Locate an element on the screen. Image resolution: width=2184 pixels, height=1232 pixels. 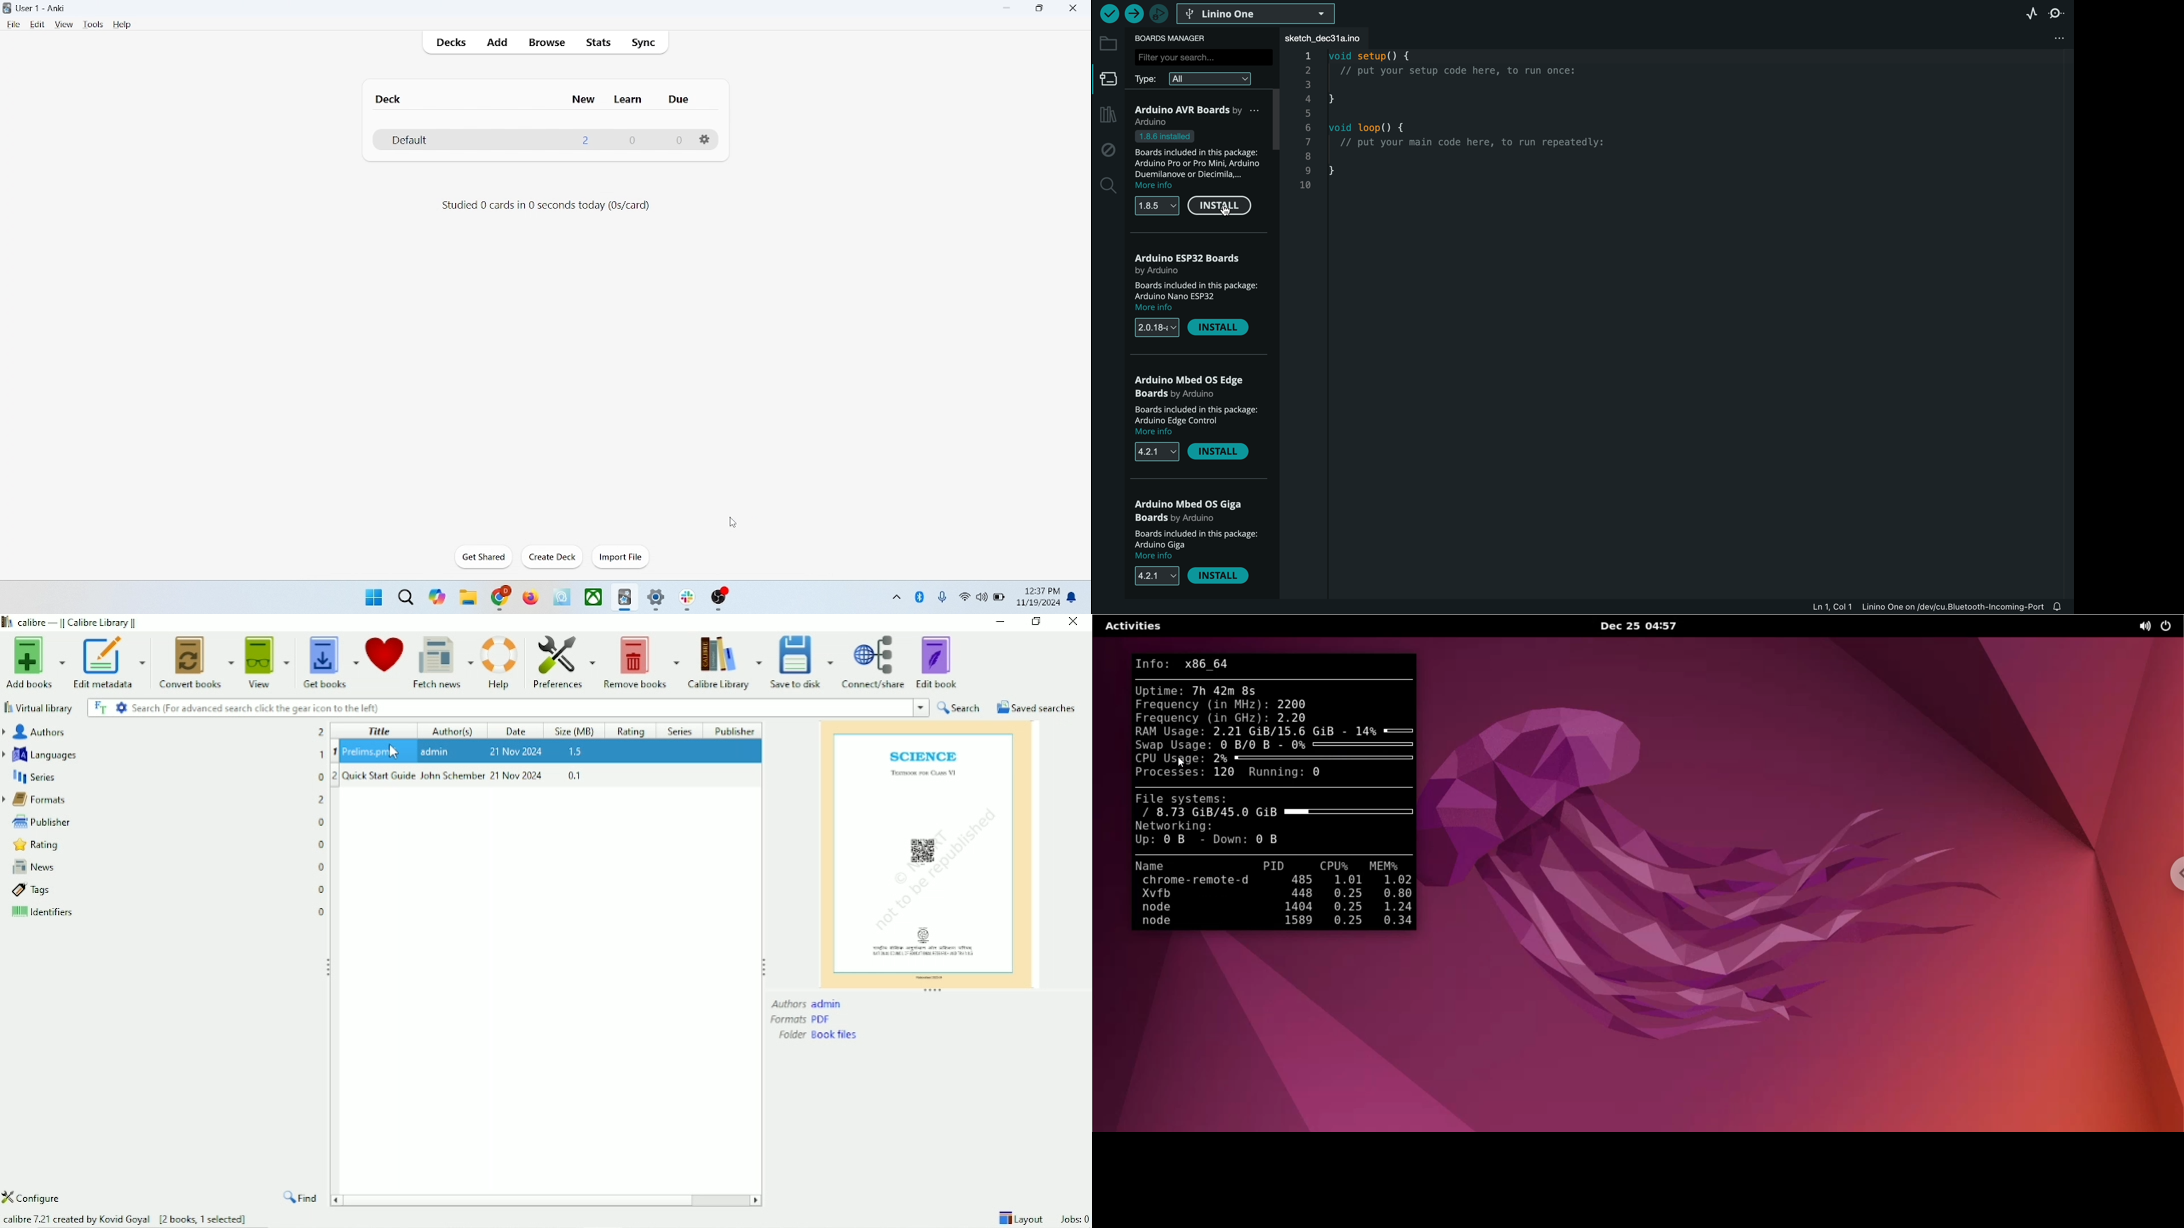
type filter is located at coordinates (1200, 78).